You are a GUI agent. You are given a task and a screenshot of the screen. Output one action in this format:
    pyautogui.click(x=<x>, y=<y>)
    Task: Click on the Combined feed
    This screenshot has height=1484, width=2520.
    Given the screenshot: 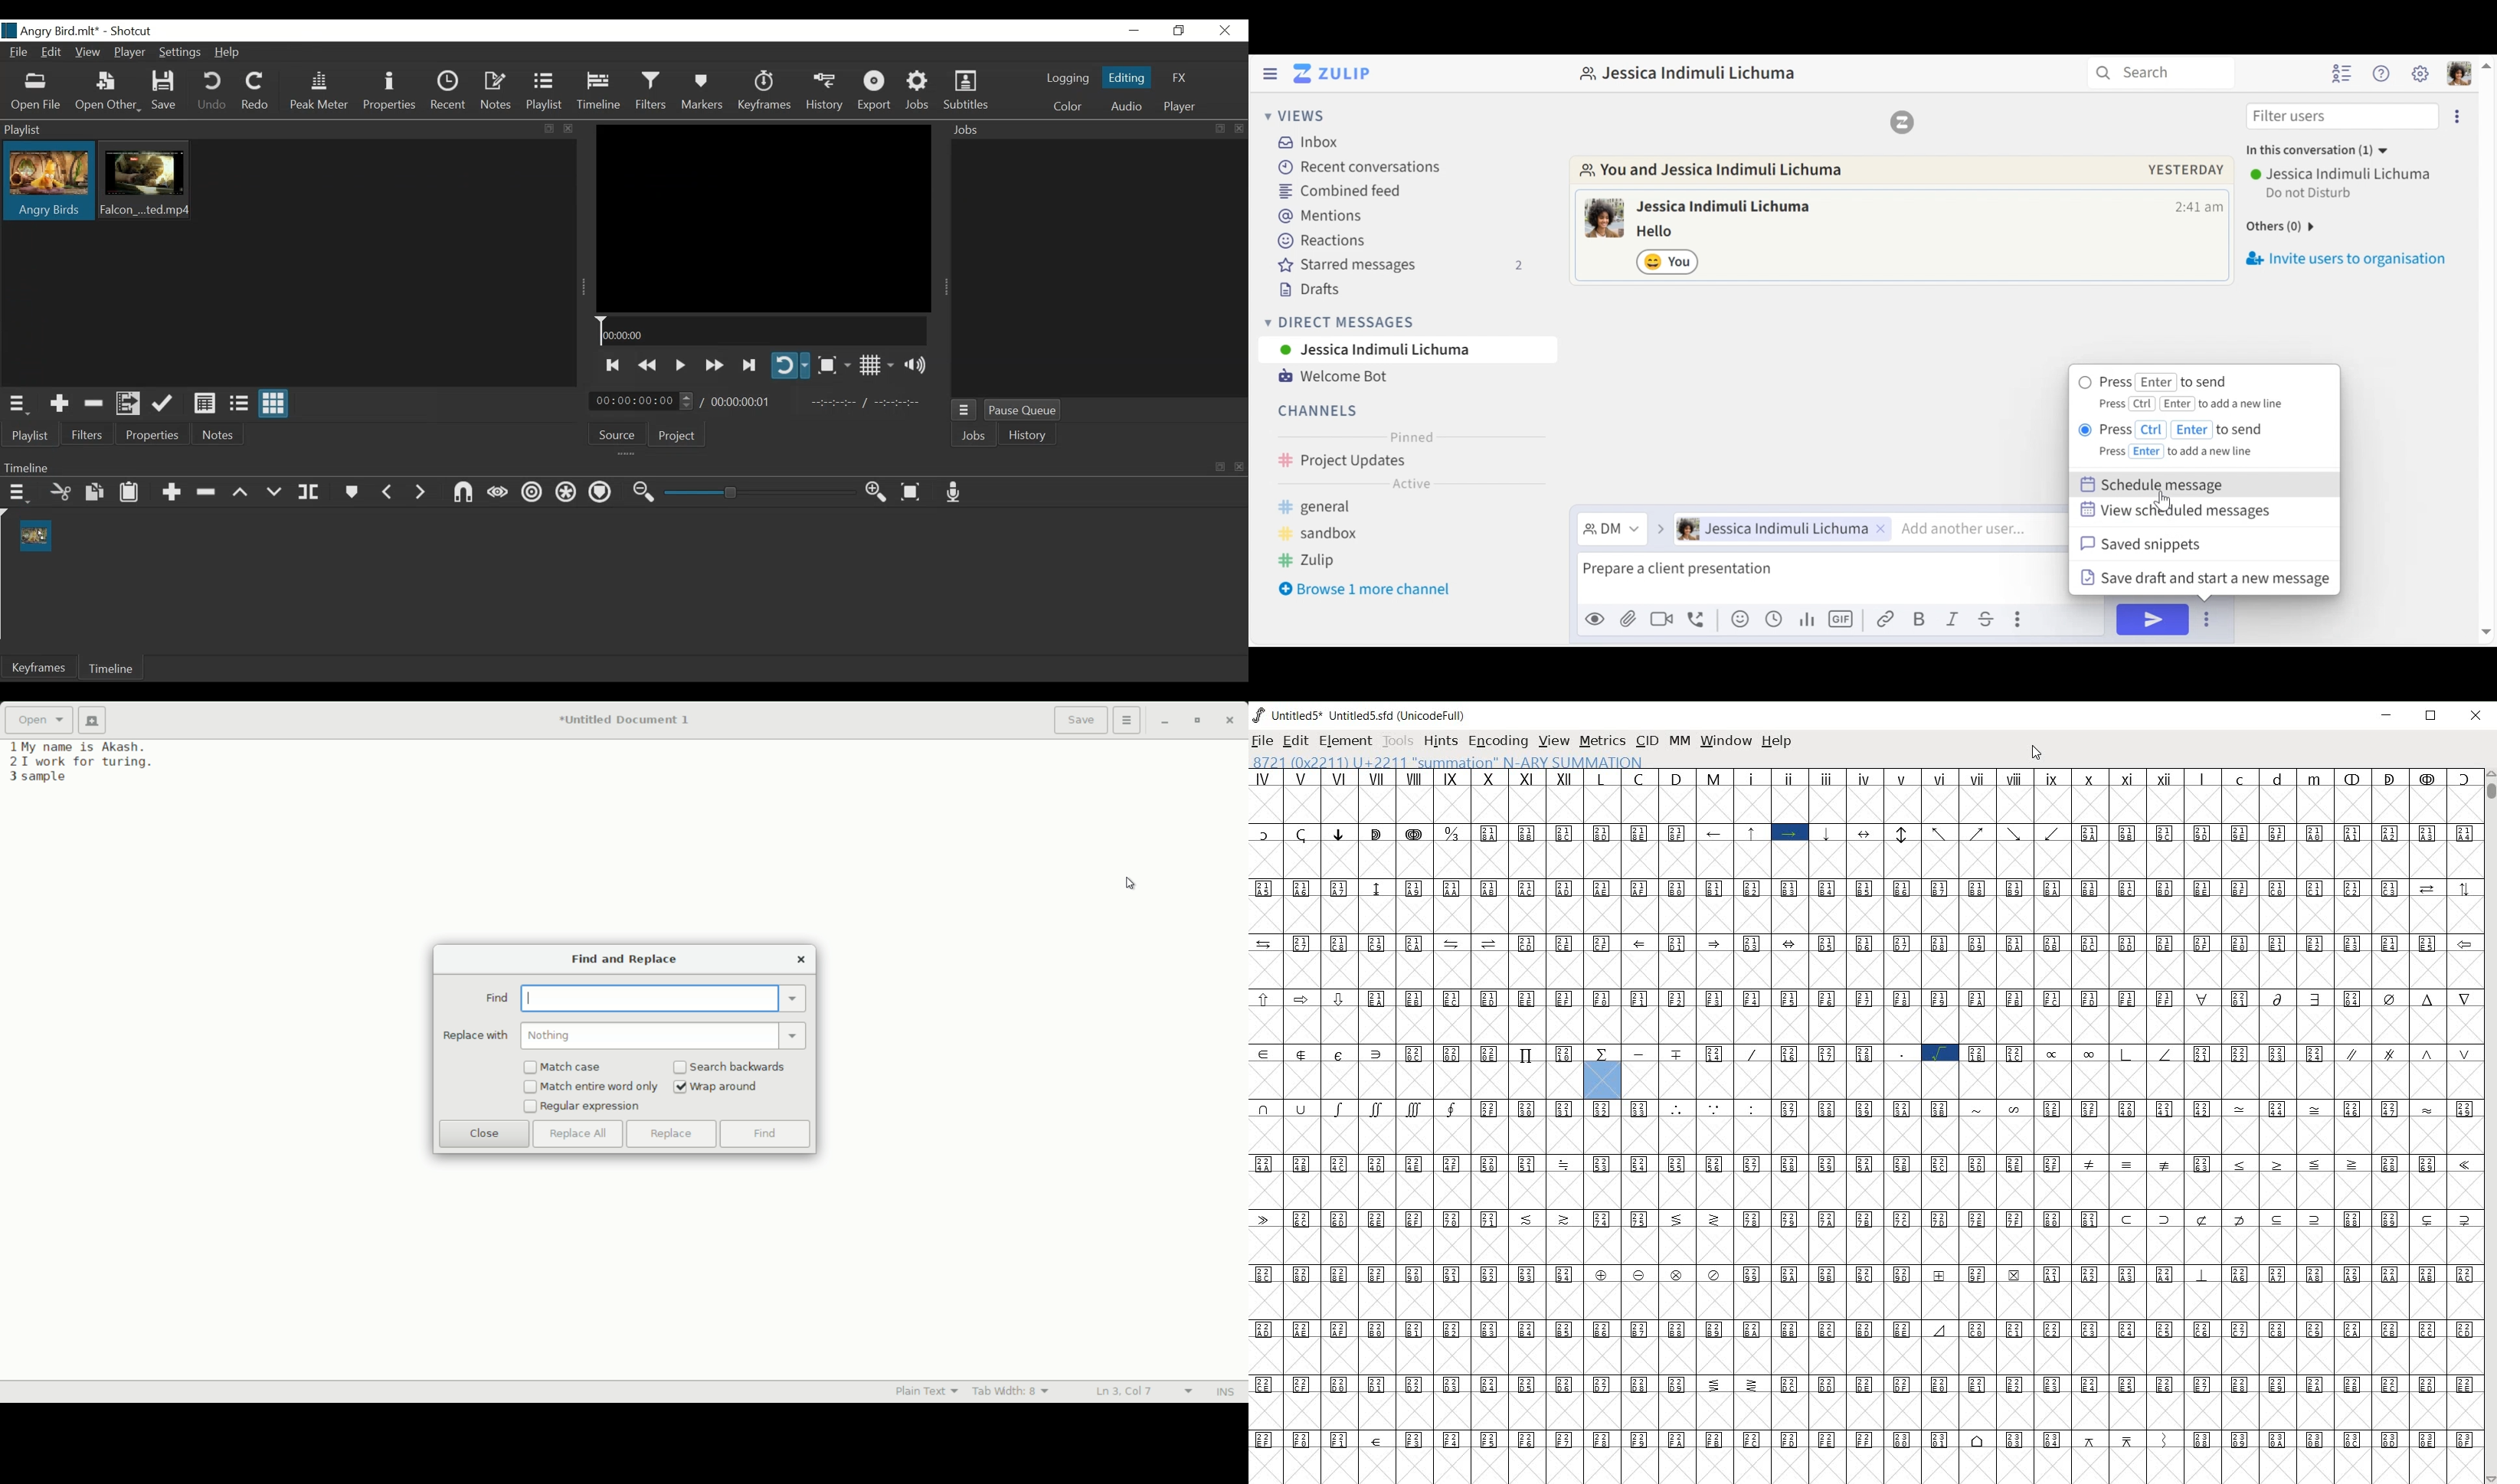 What is the action you would take?
    pyautogui.click(x=1343, y=190)
    